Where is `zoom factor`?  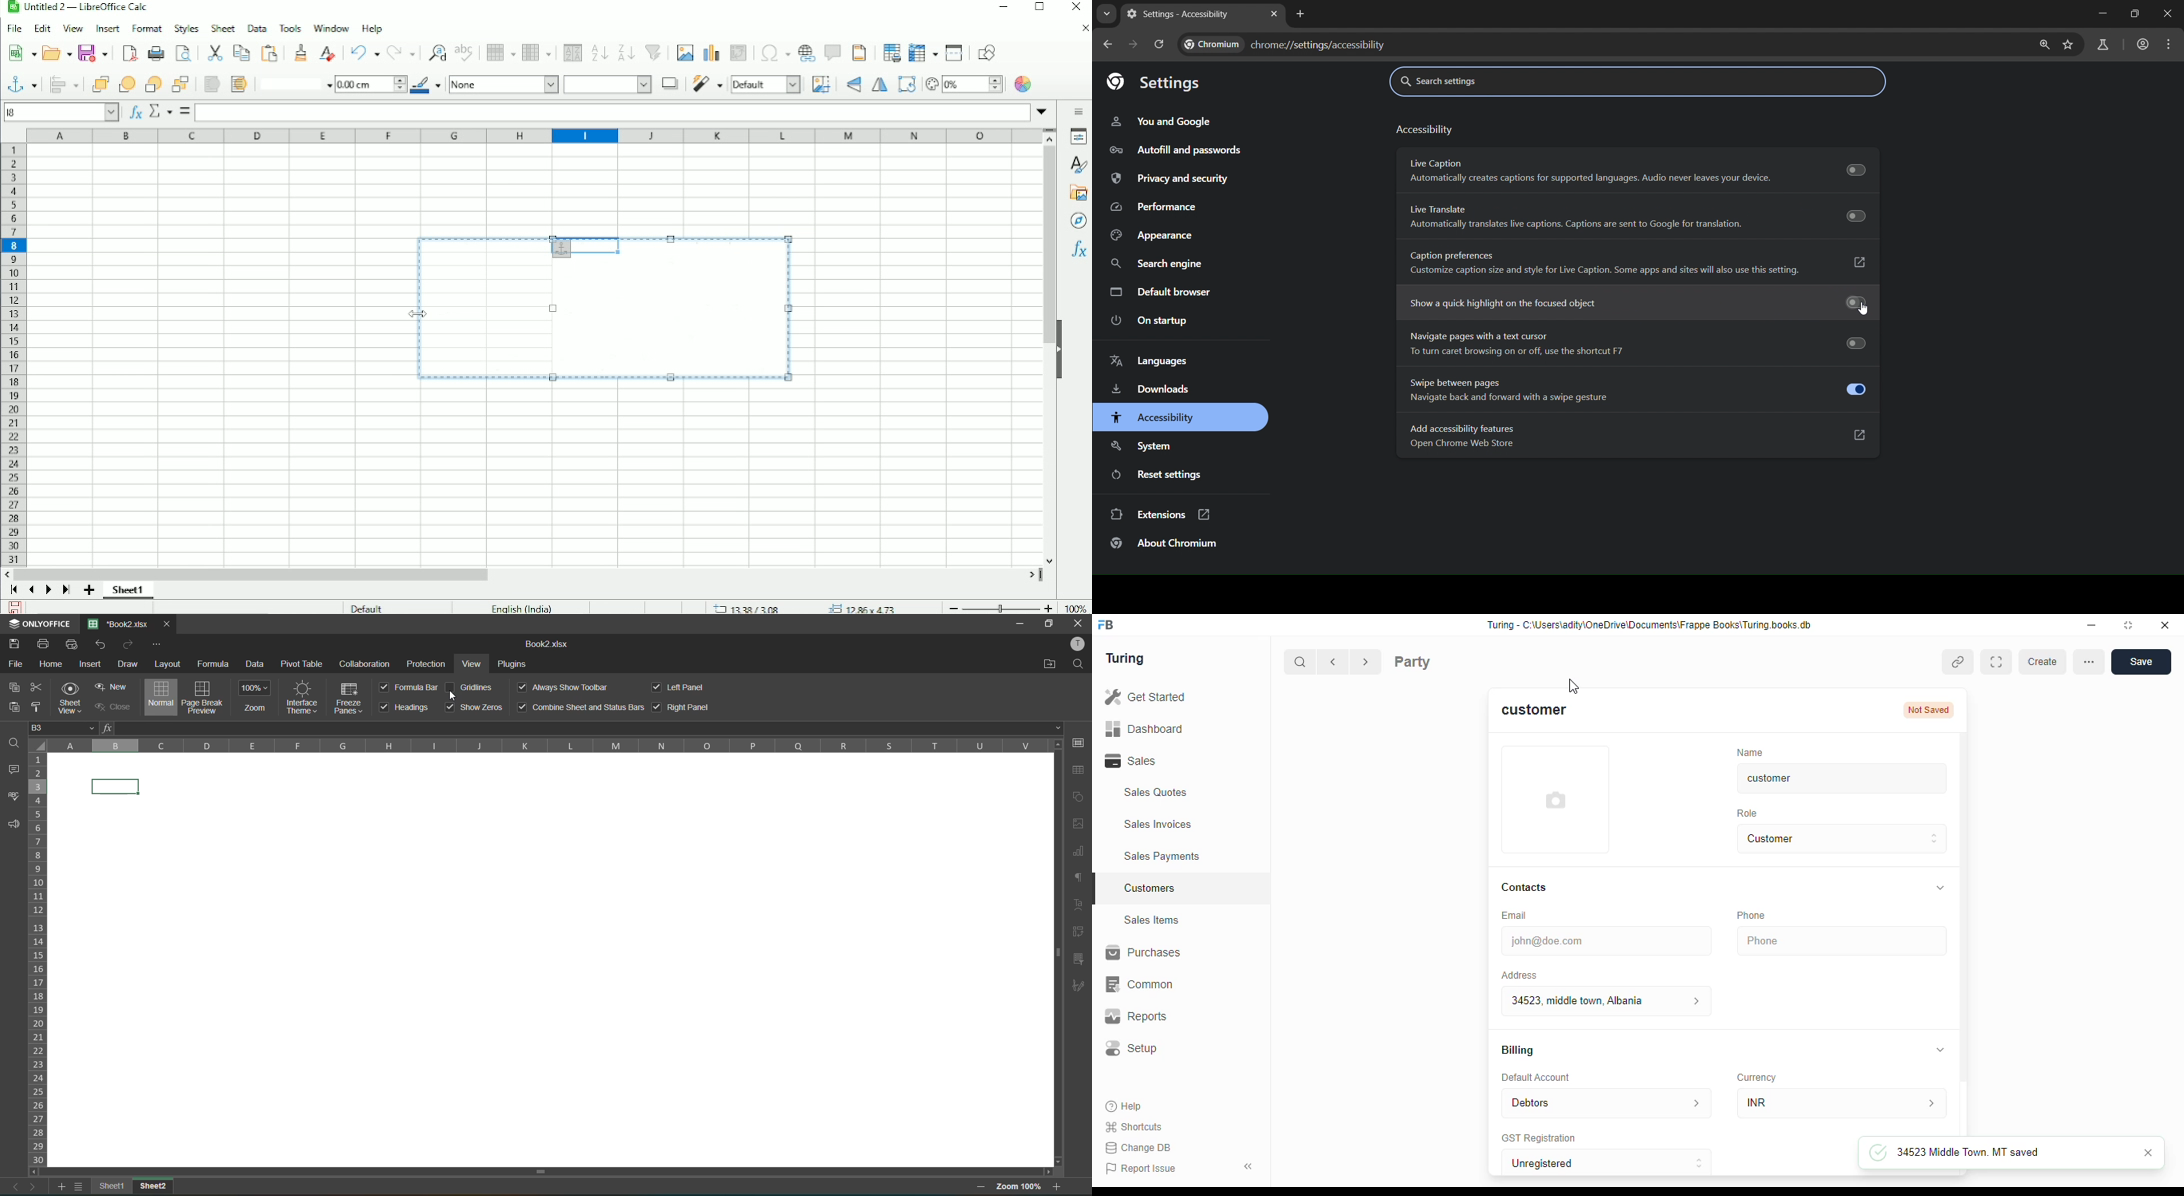 zoom factor is located at coordinates (1017, 1188).